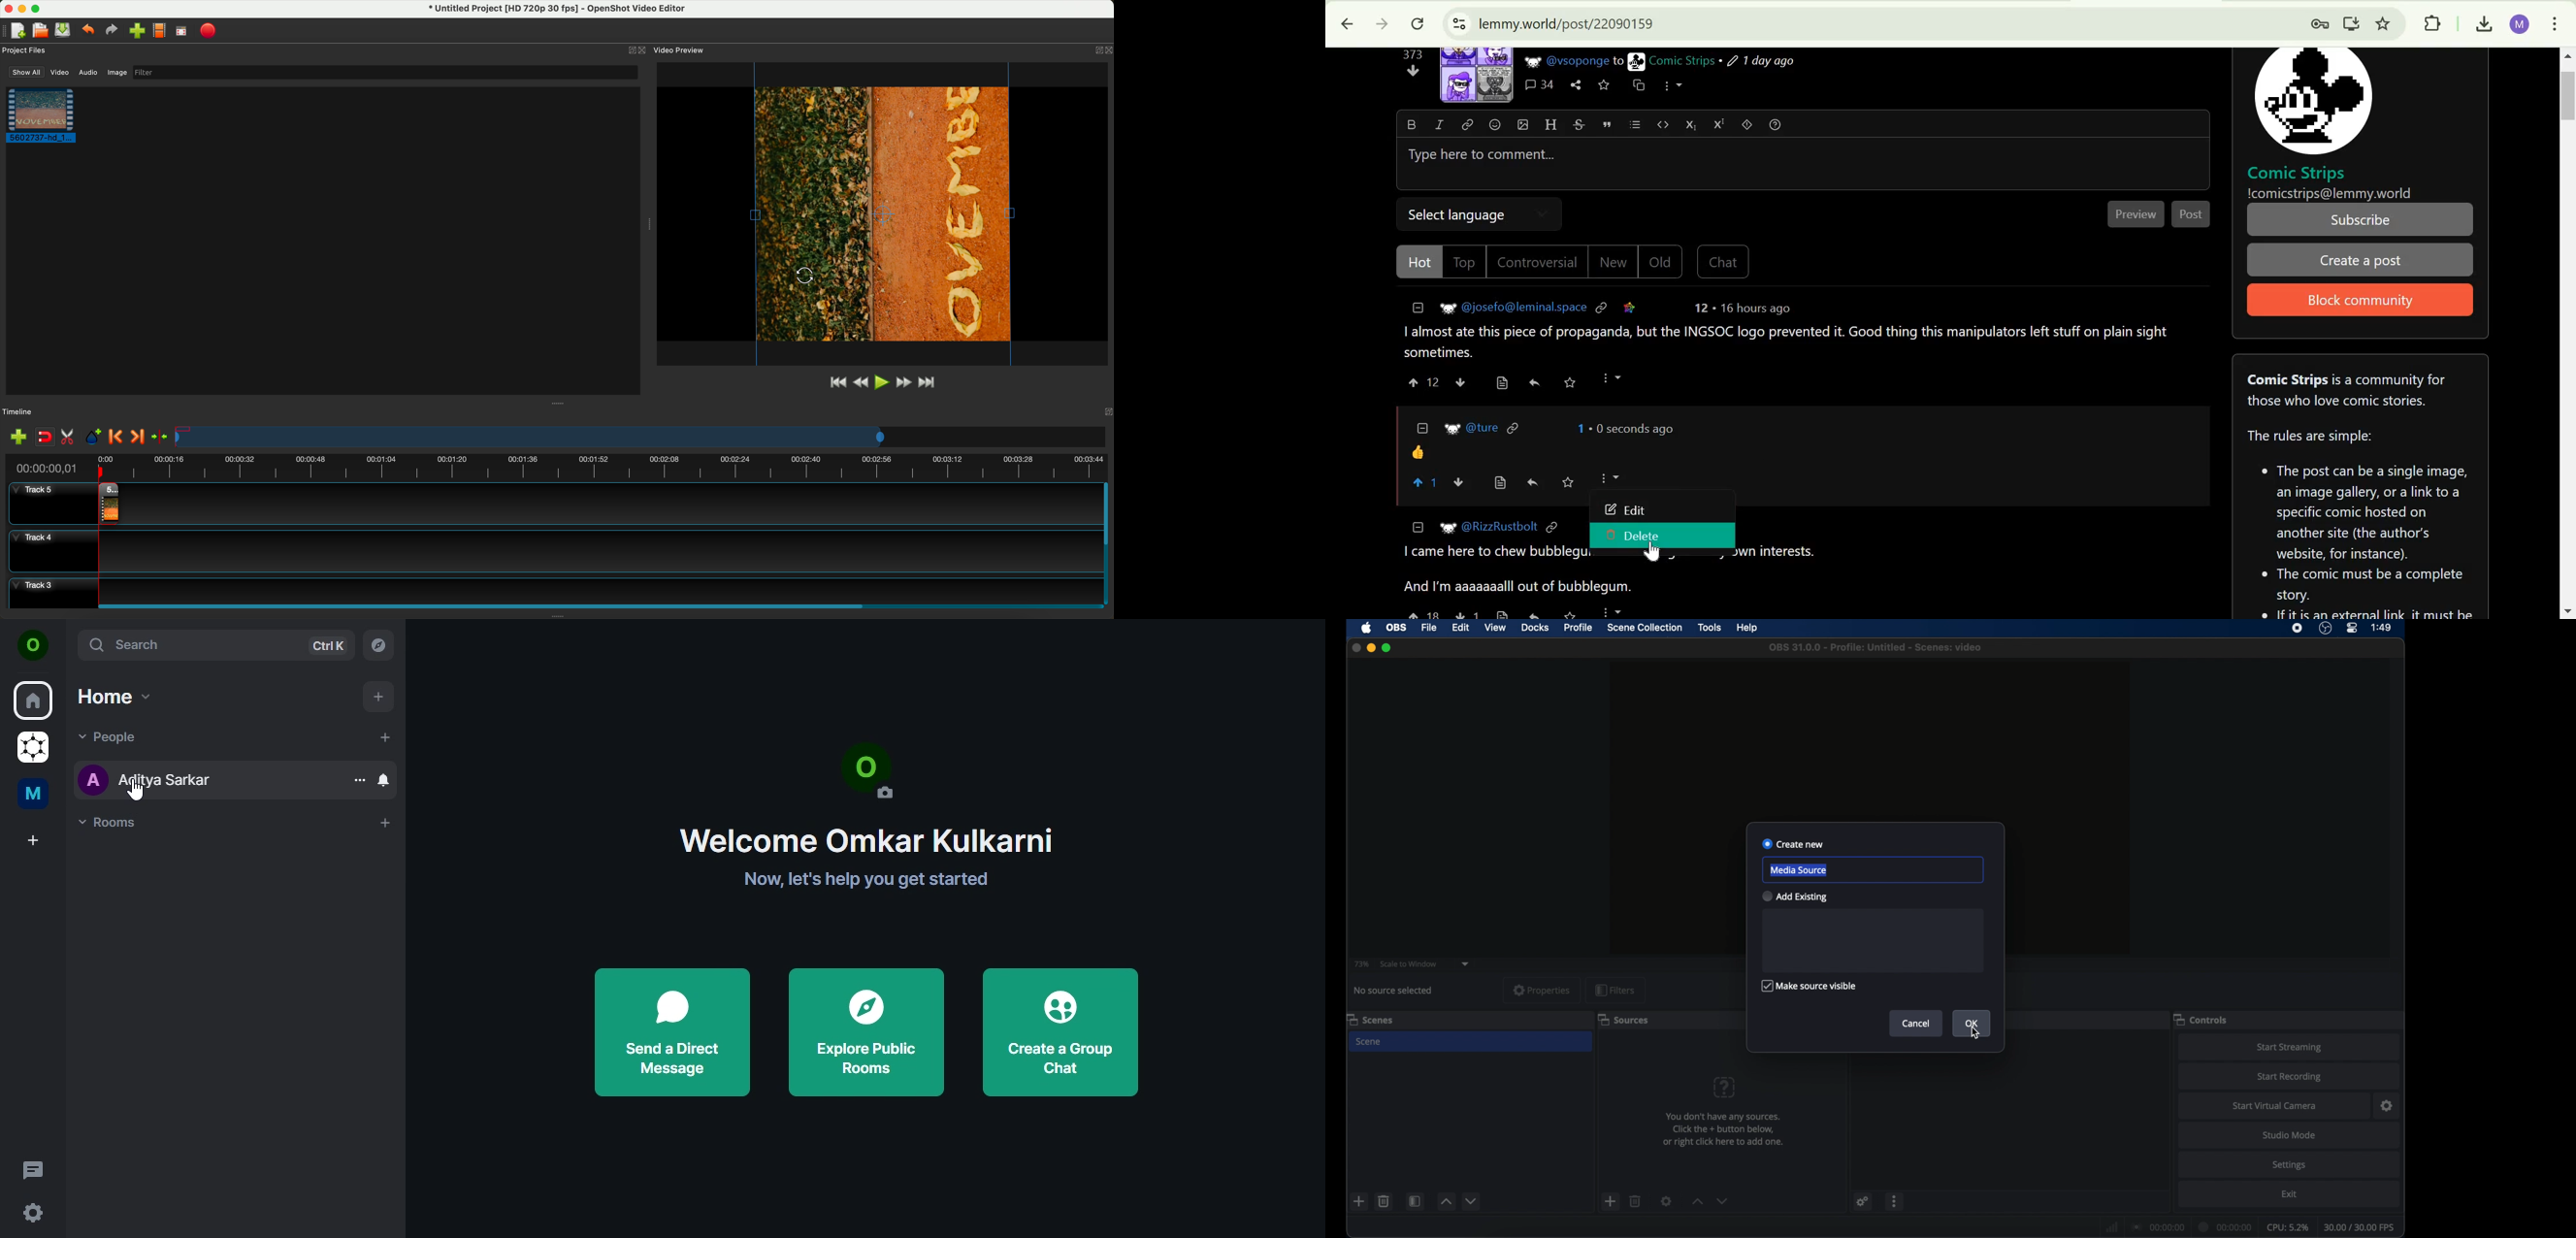  I want to click on icon, so click(1724, 1088).